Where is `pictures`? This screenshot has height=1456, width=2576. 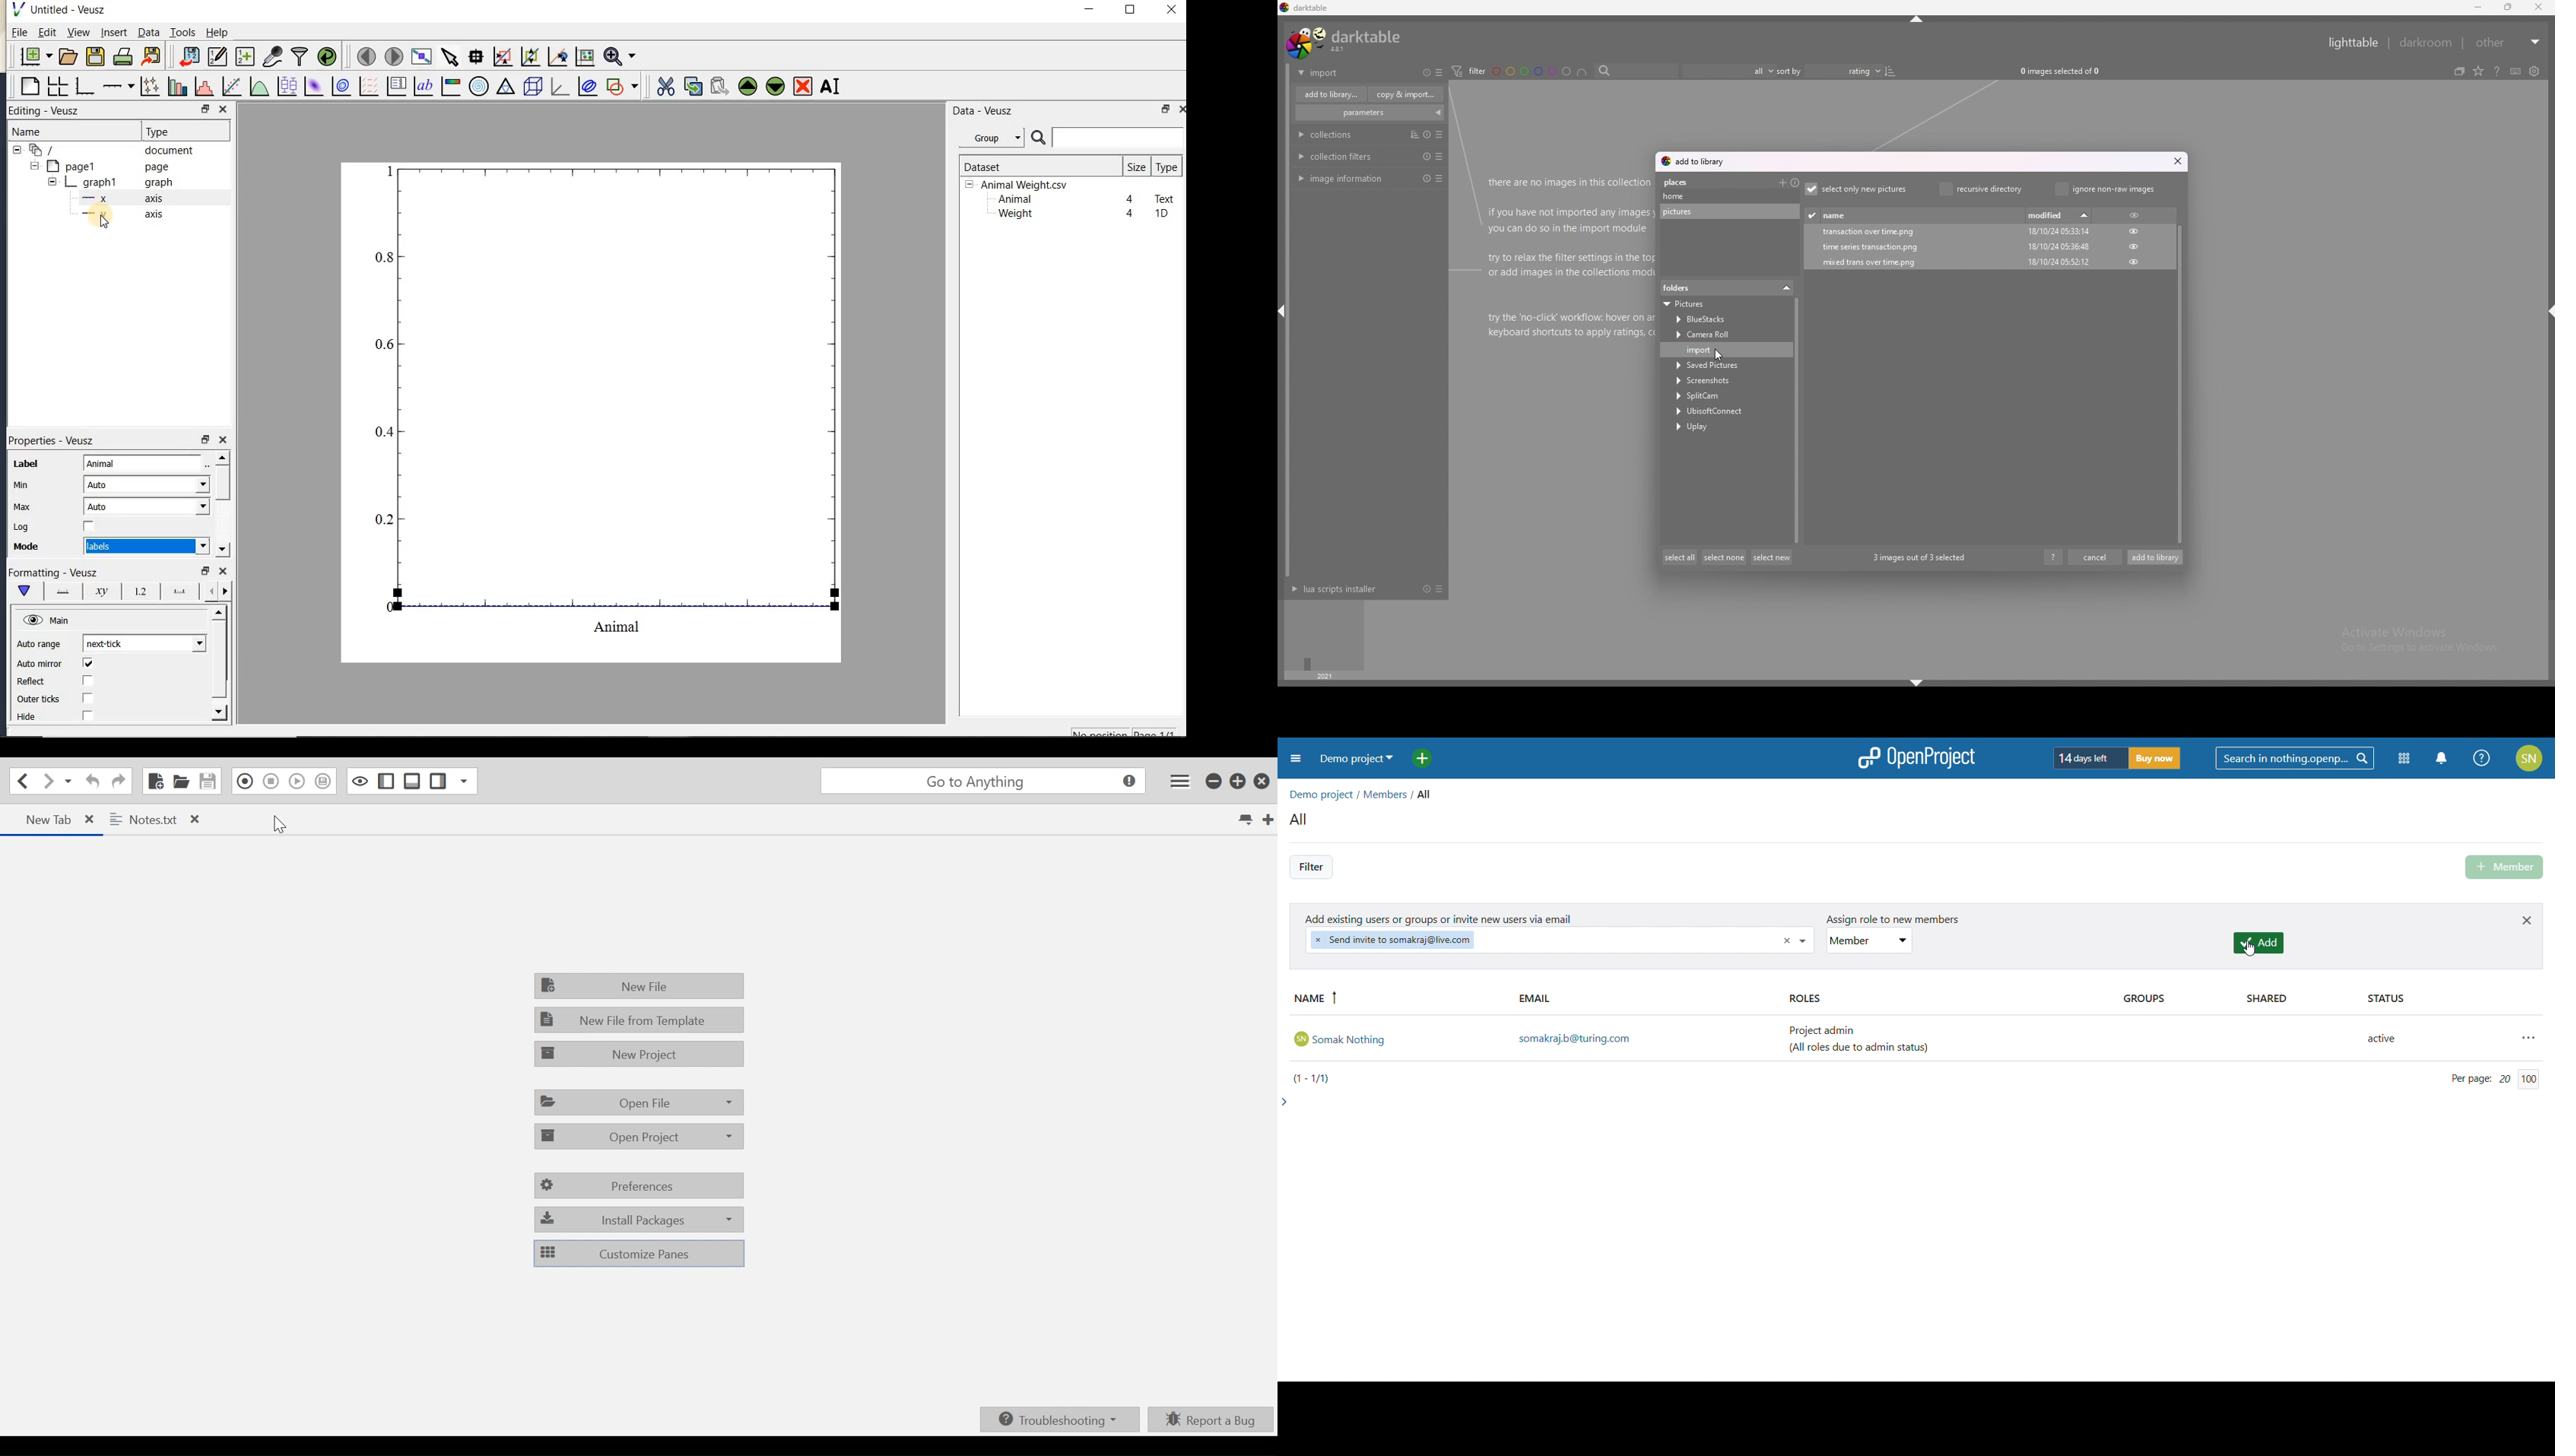
pictures is located at coordinates (1711, 213).